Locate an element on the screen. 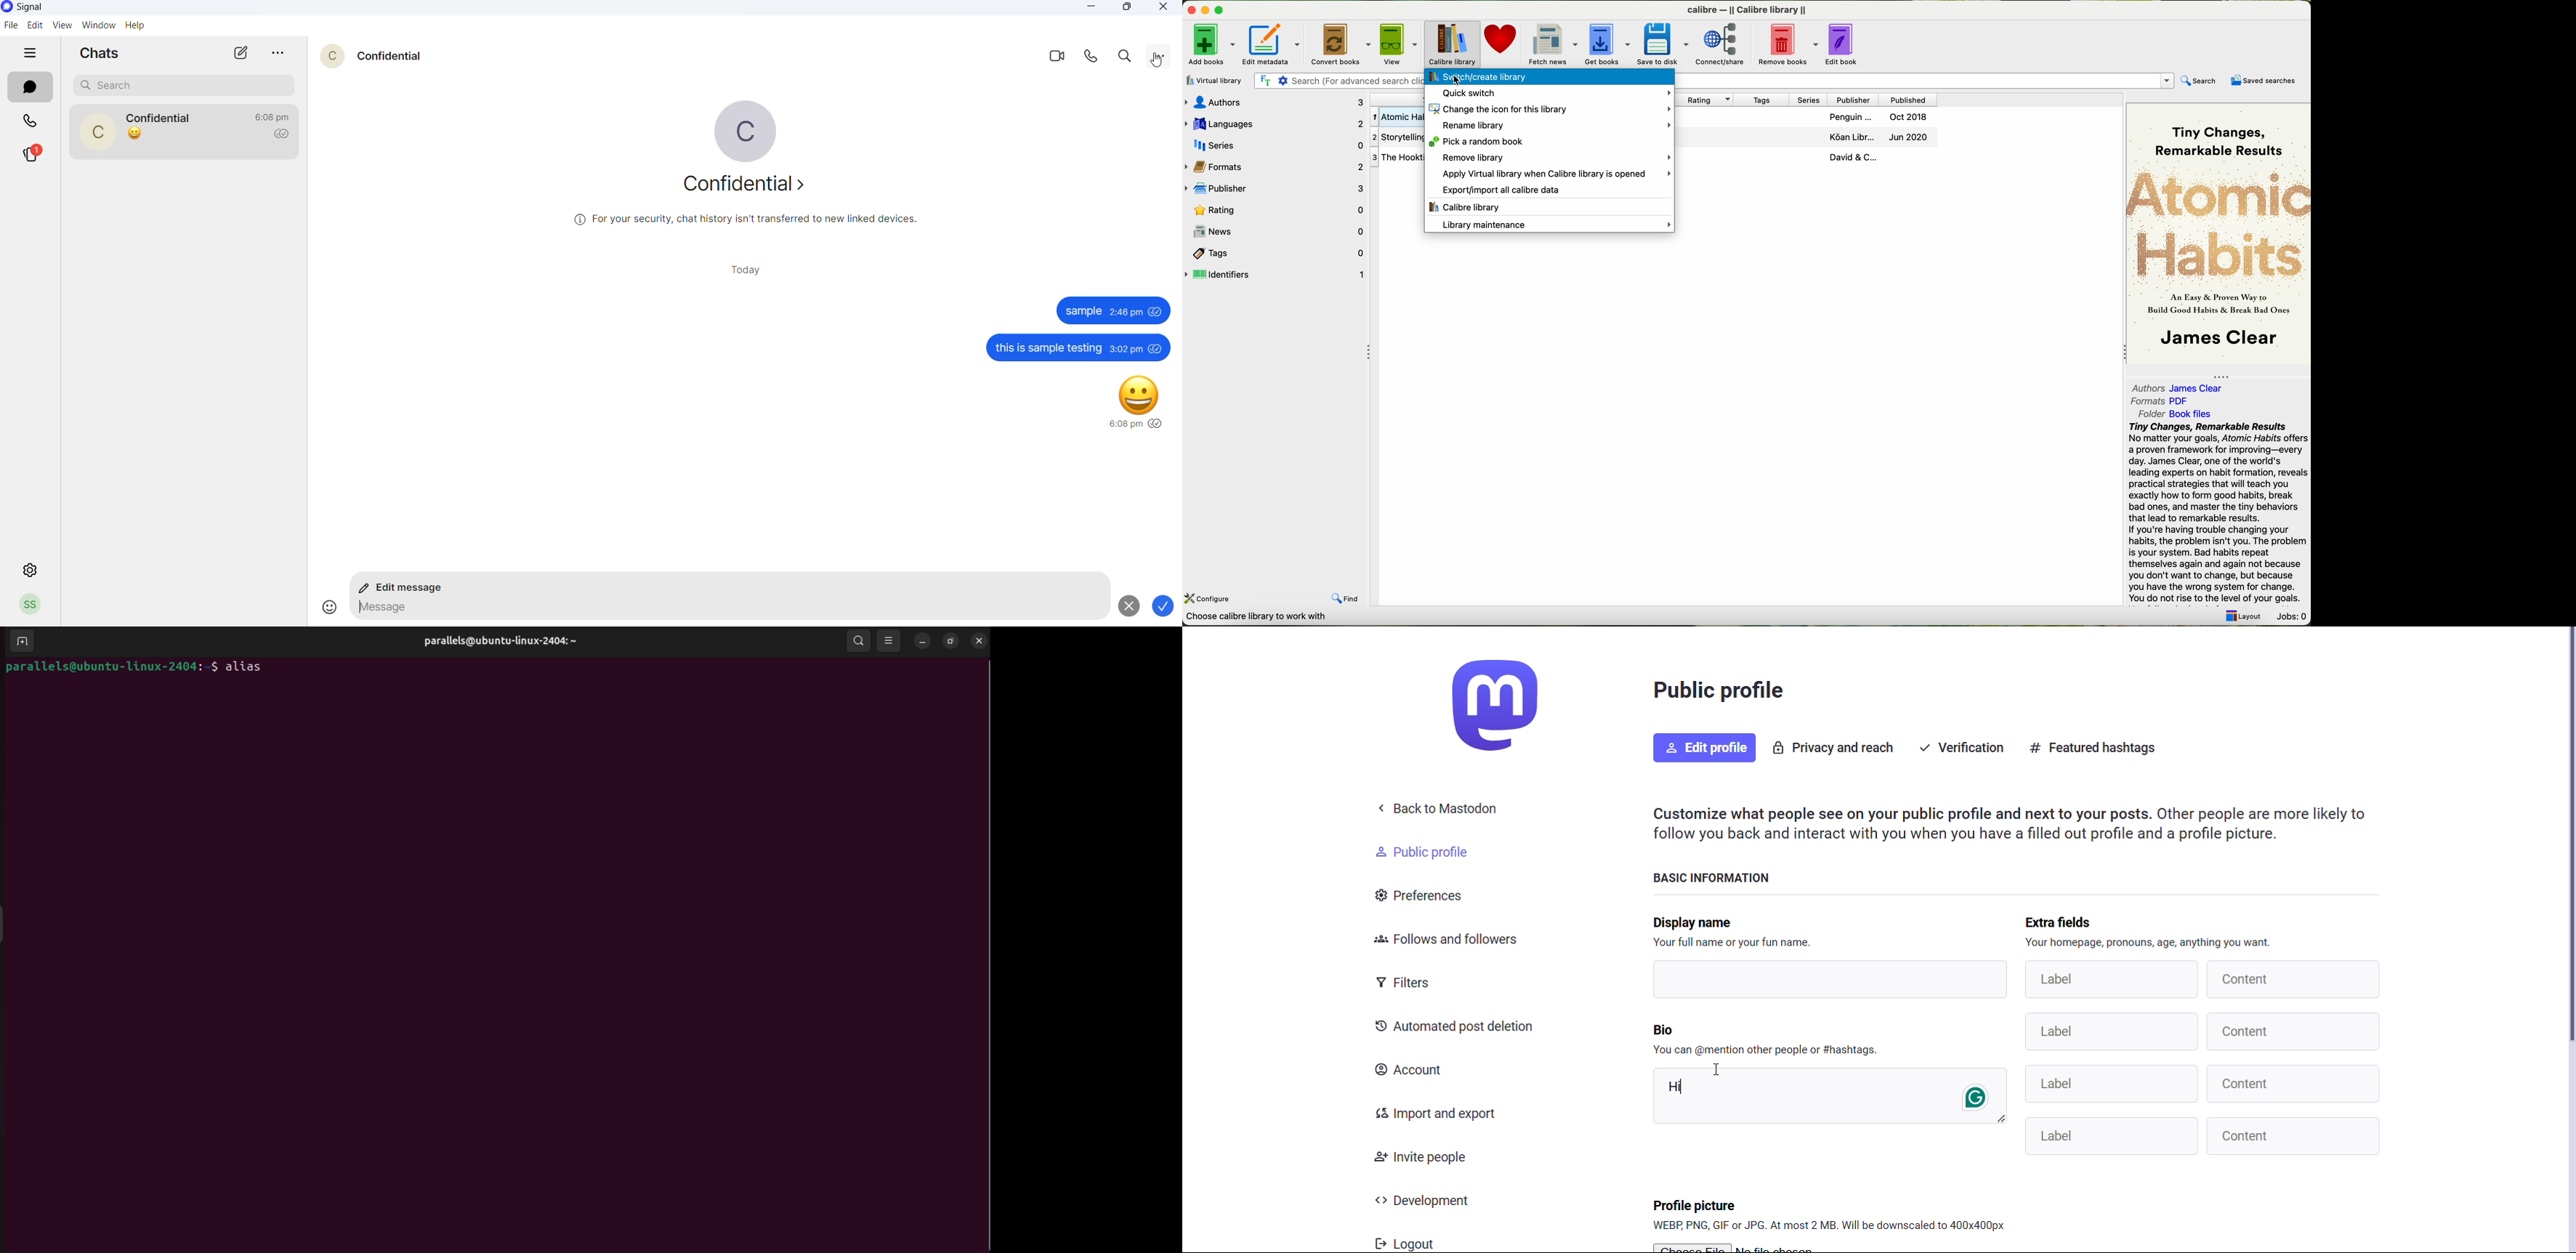 Image resolution: width=2576 pixels, height=1260 pixels. Logout is located at coordinates (1406, 1241).